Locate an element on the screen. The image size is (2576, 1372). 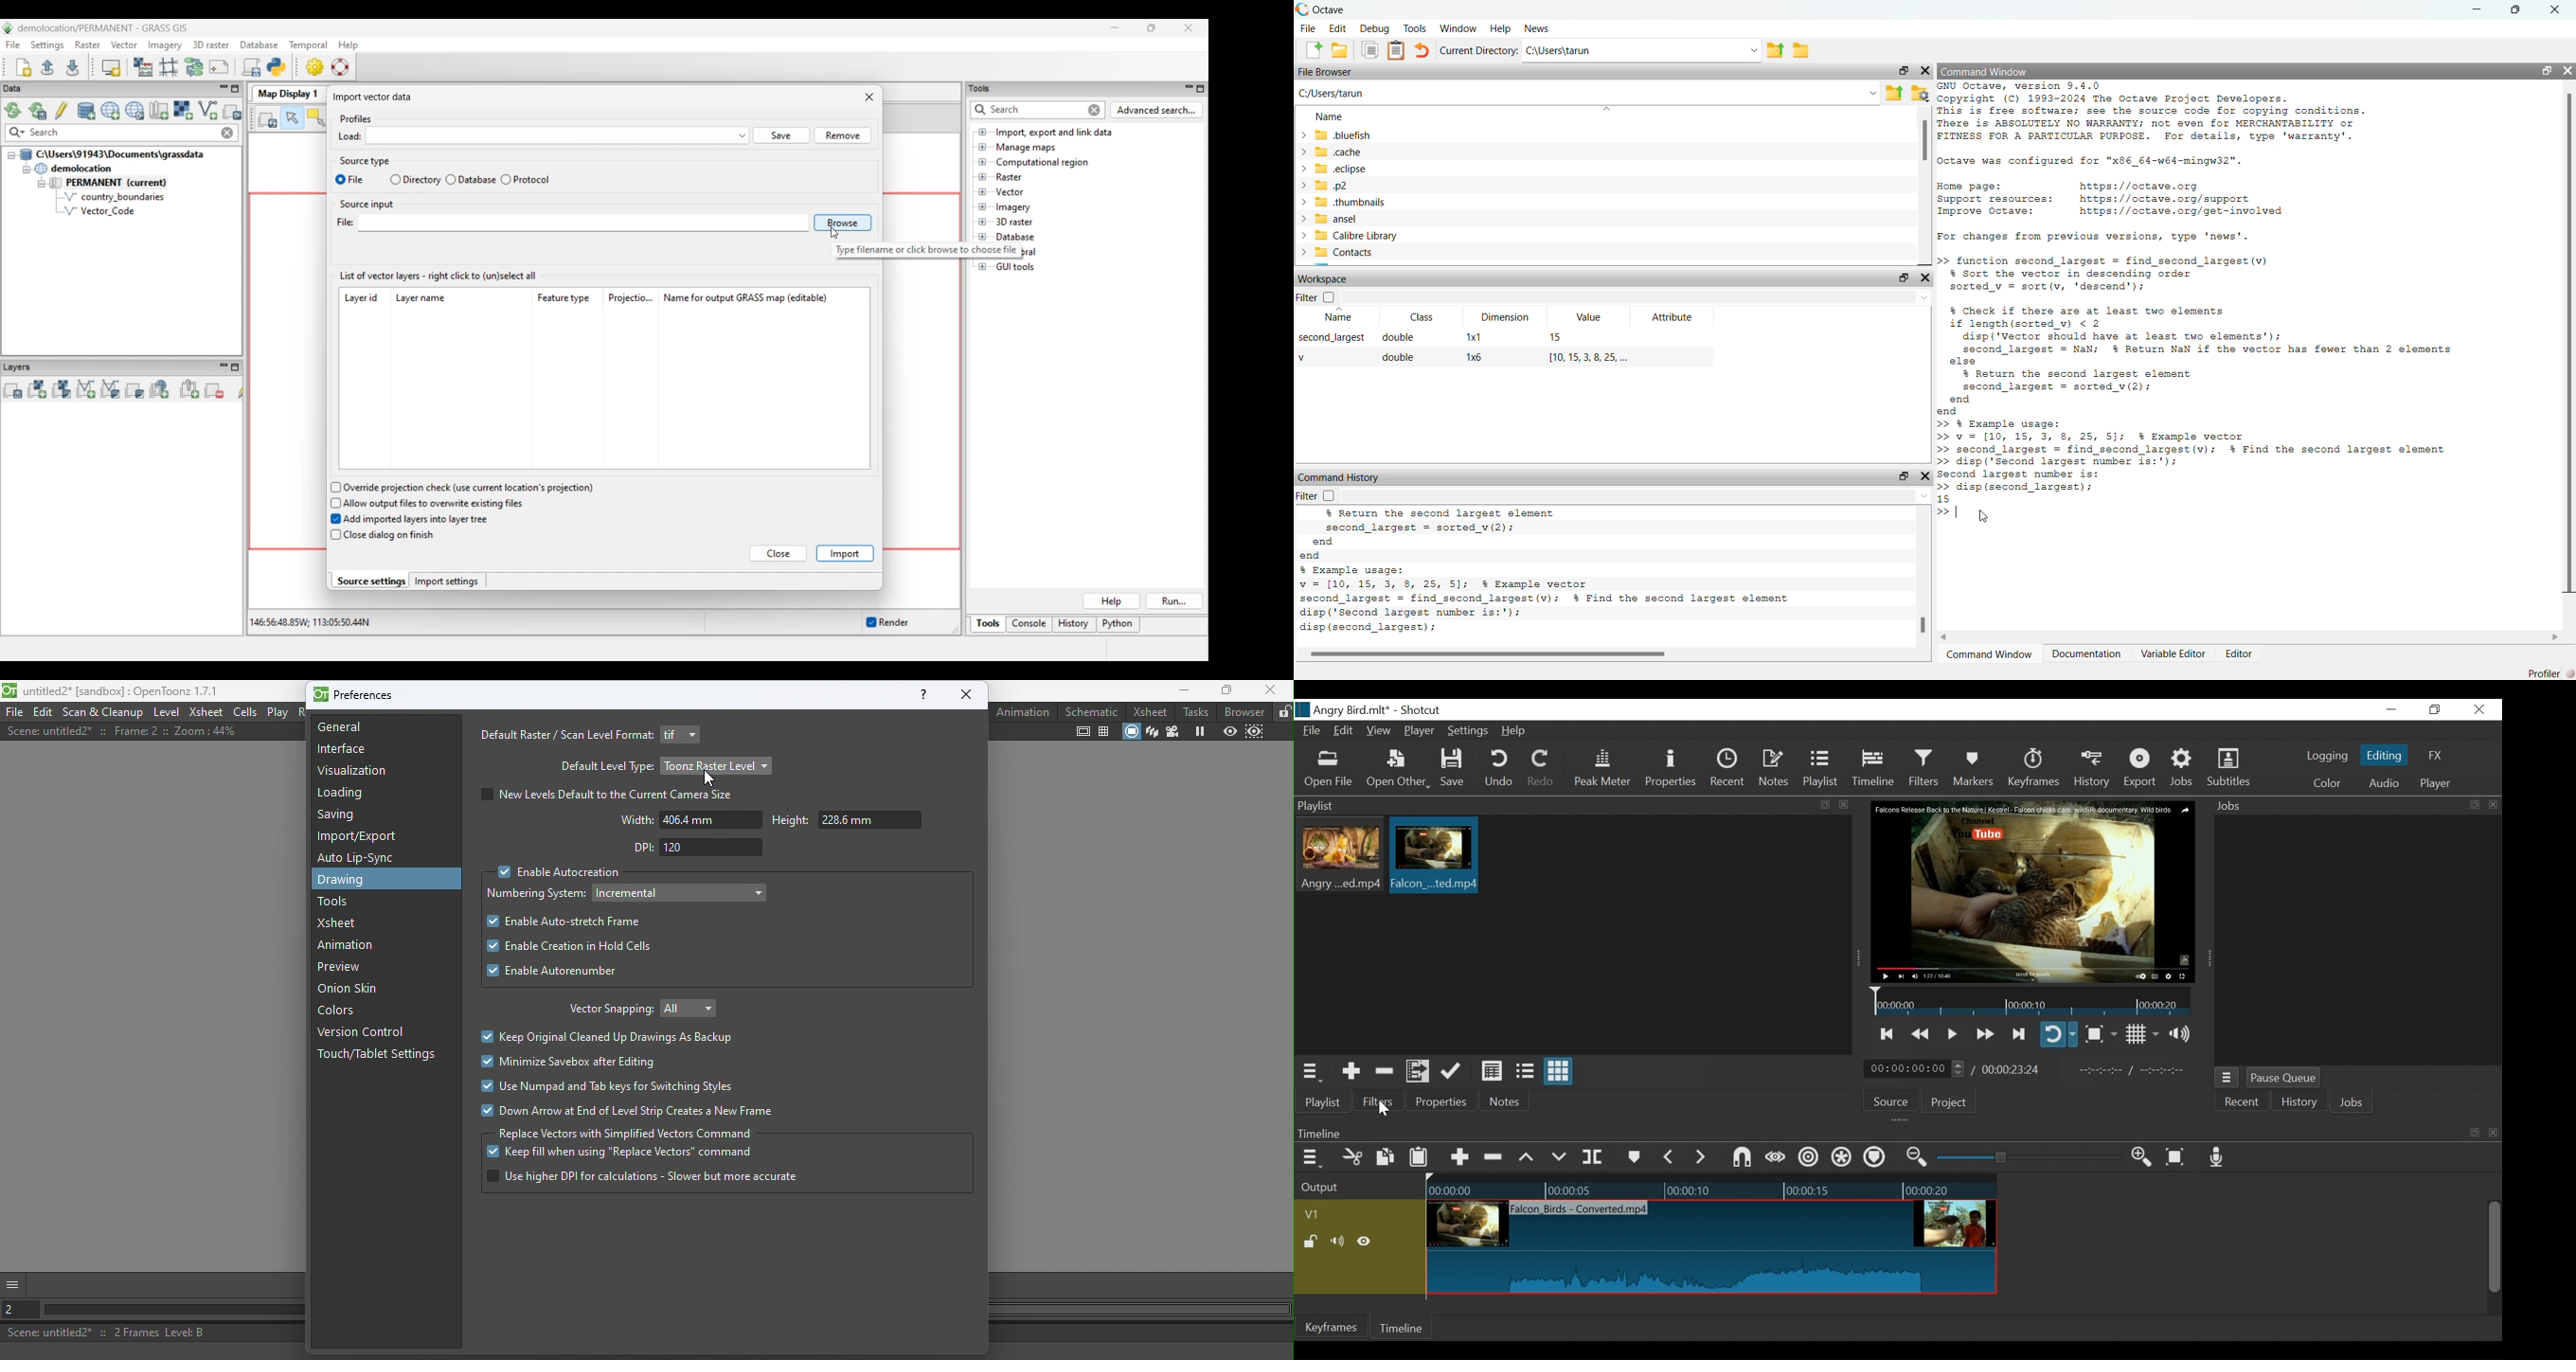
Skip to the previous point is located at coordinates (1888, 1034).